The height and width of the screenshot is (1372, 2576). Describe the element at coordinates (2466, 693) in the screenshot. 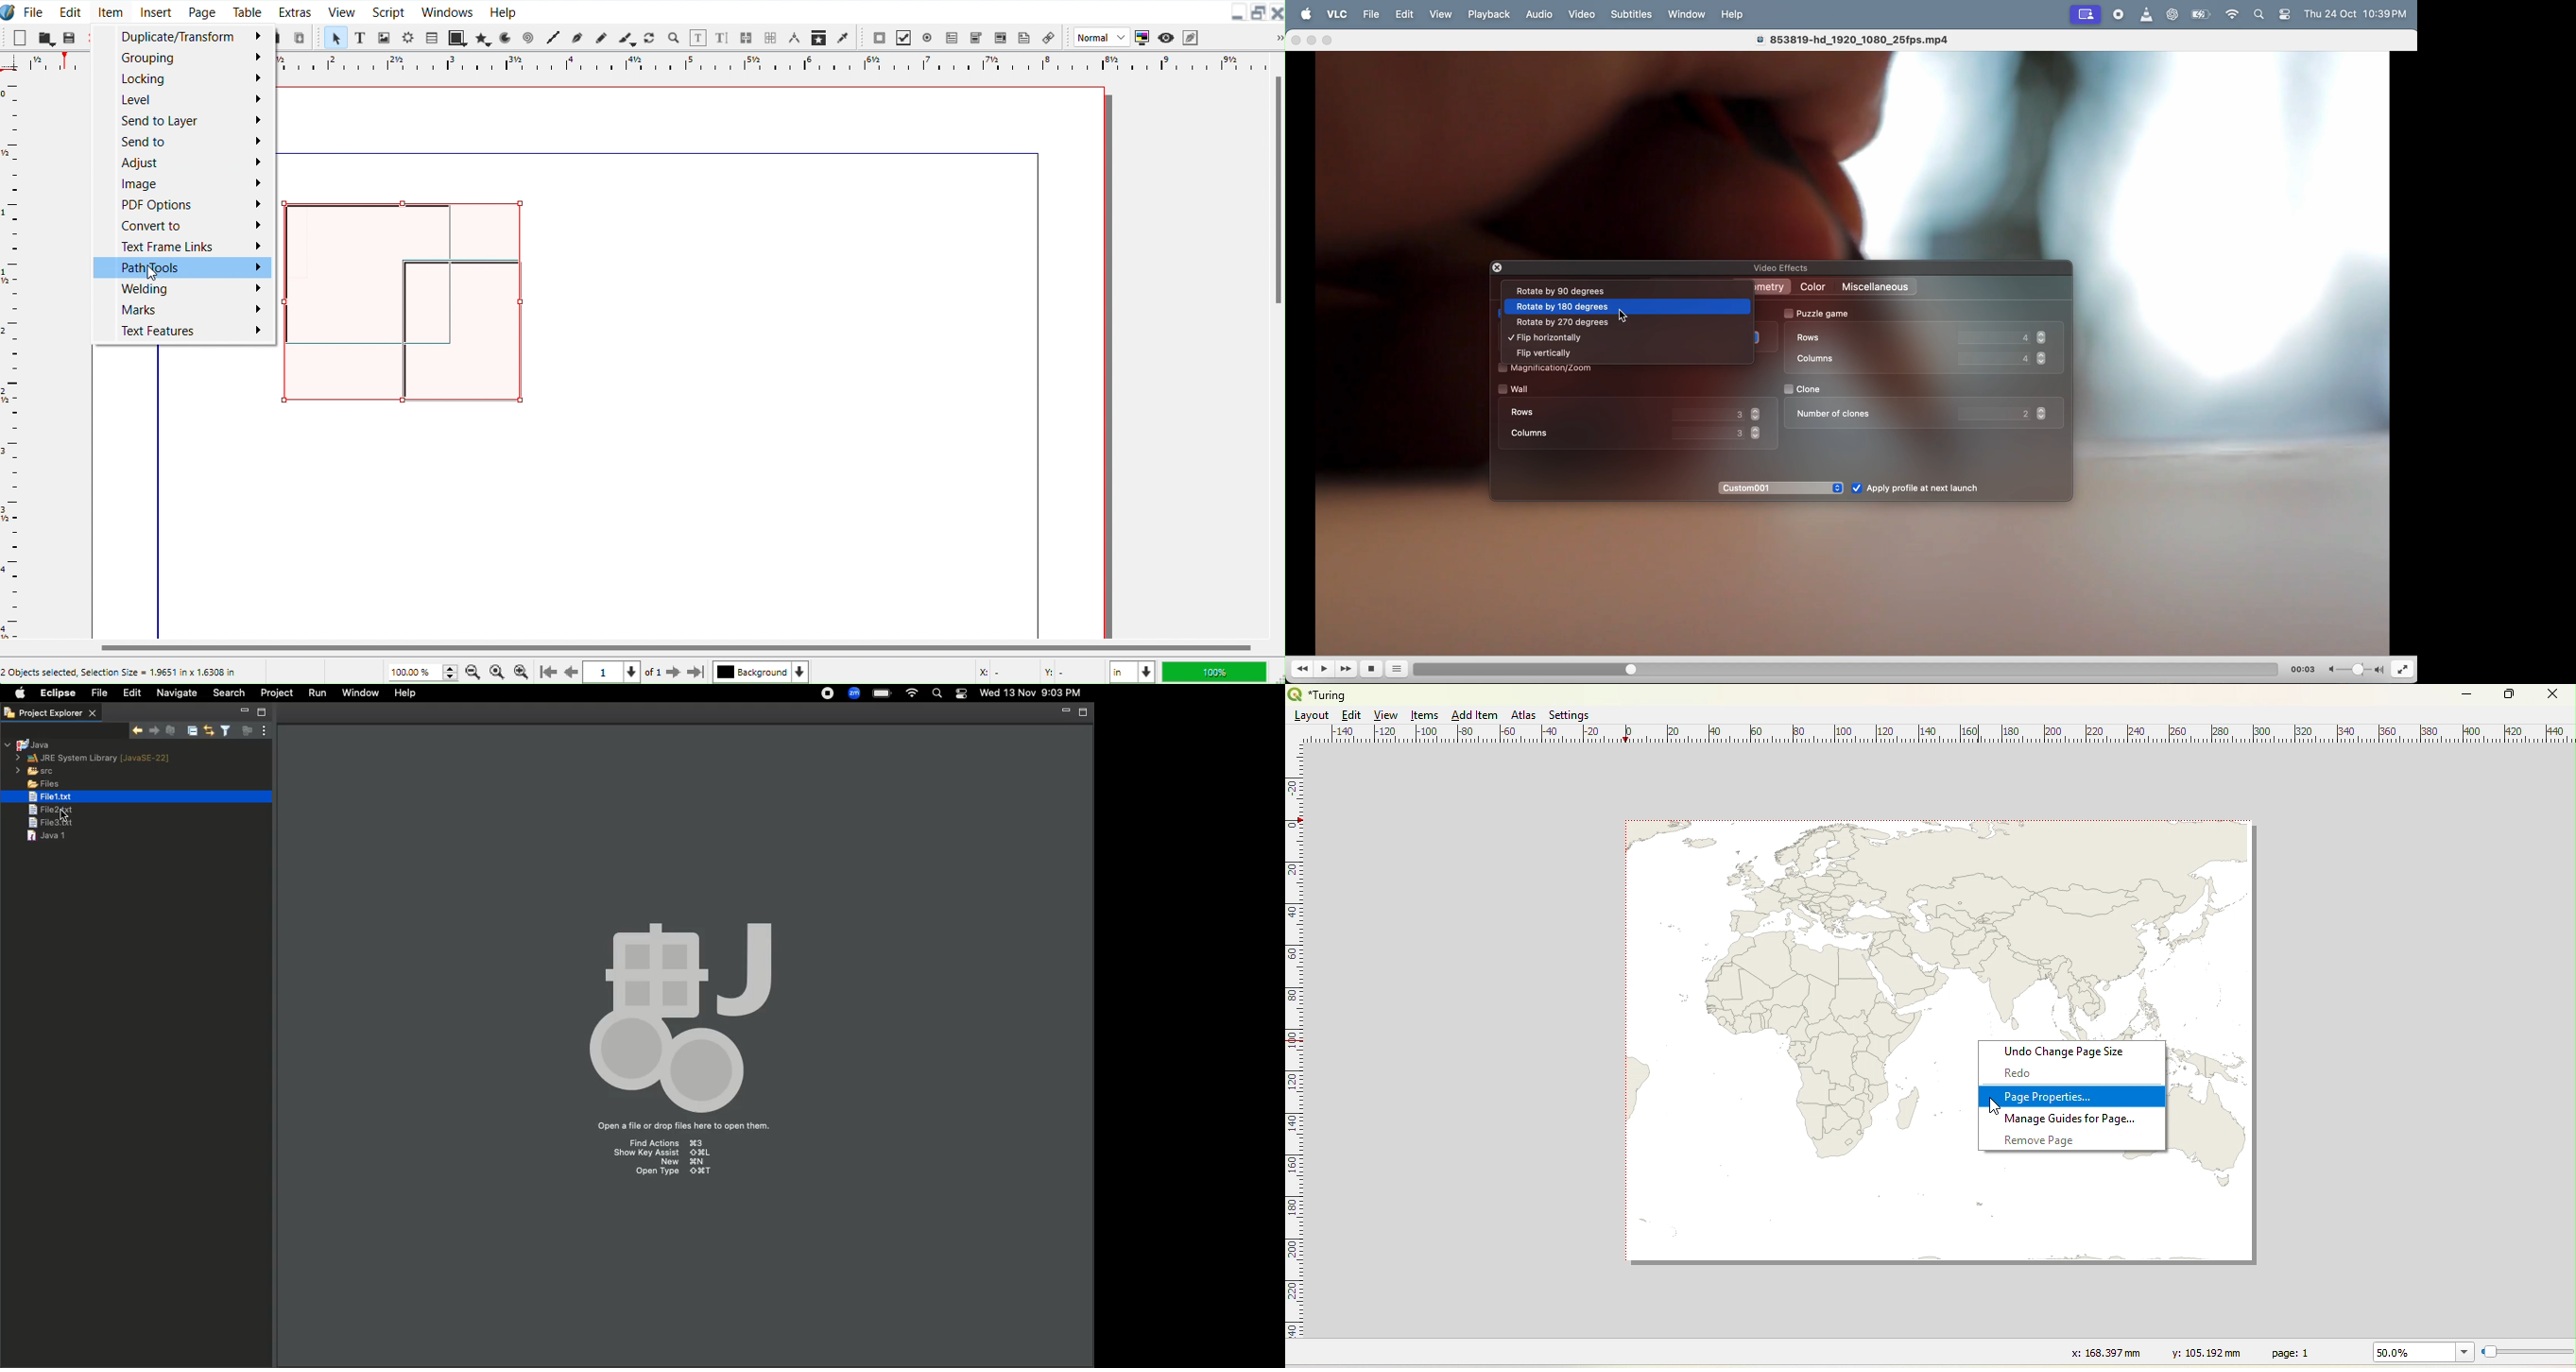

I see `Minimize` at that location.